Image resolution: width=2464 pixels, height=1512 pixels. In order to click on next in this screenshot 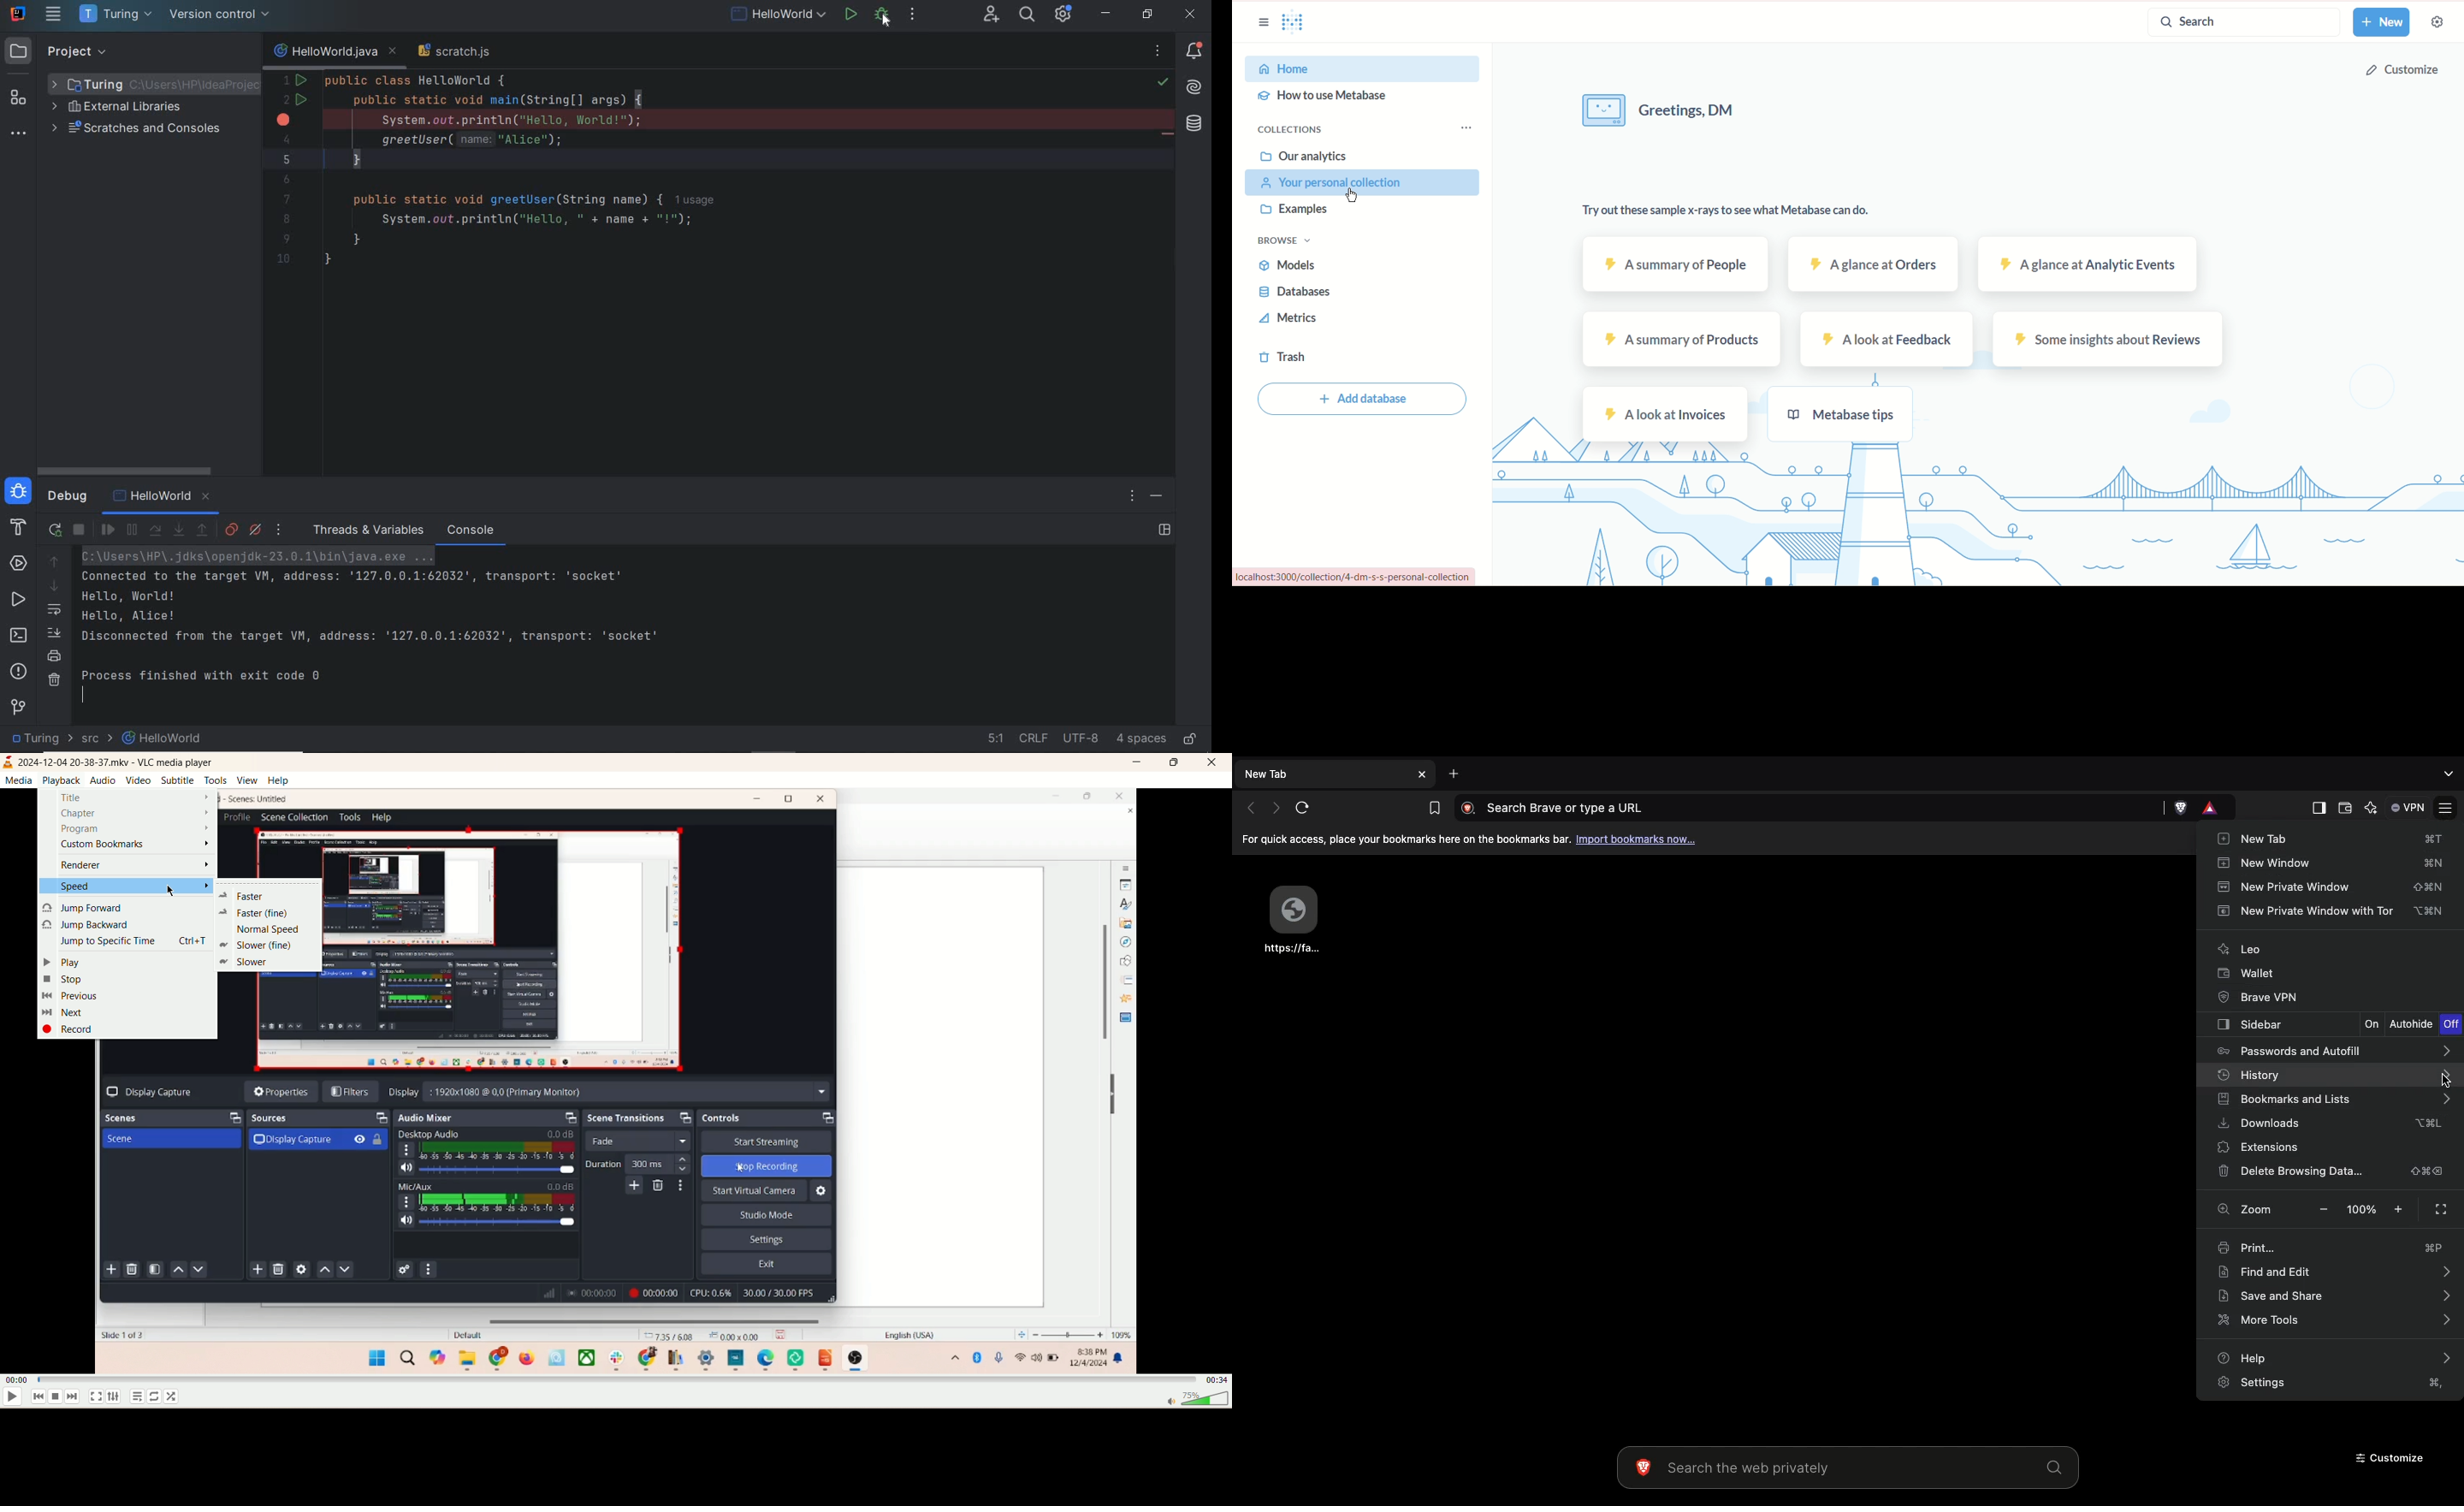, I will do `click(74, 1397)`.